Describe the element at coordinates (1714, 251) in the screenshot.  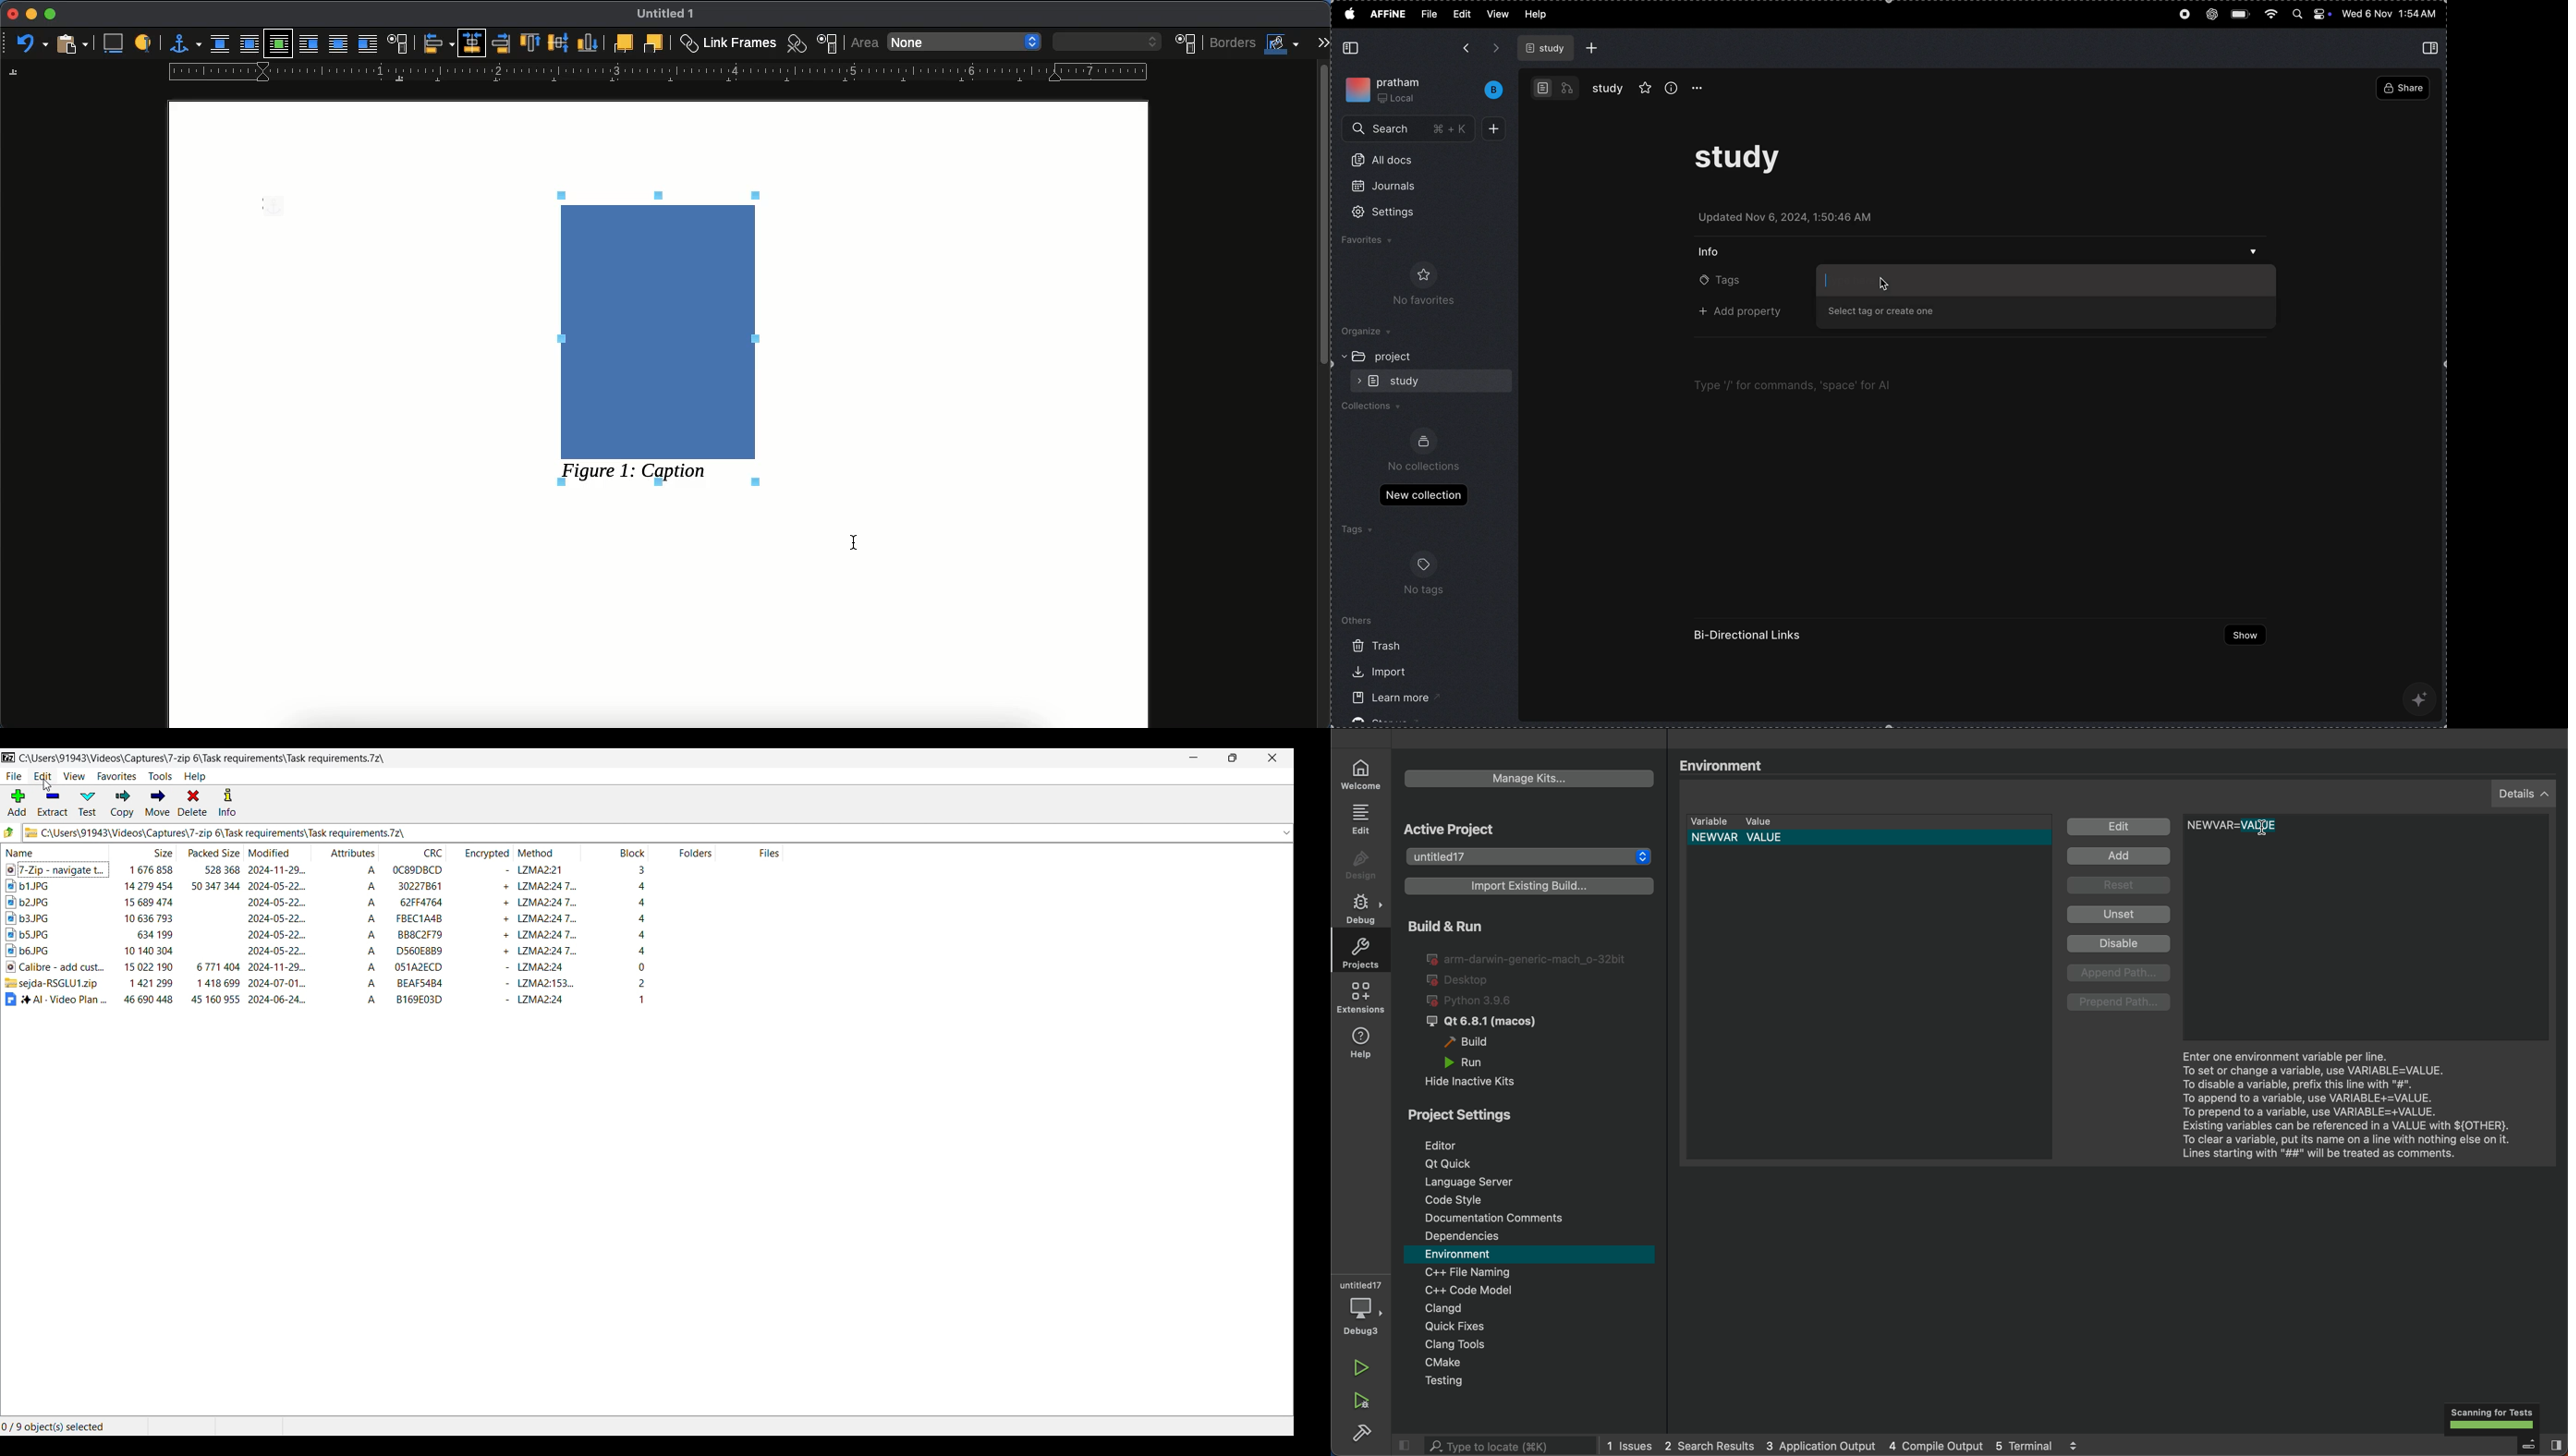
I see `info` at that location.